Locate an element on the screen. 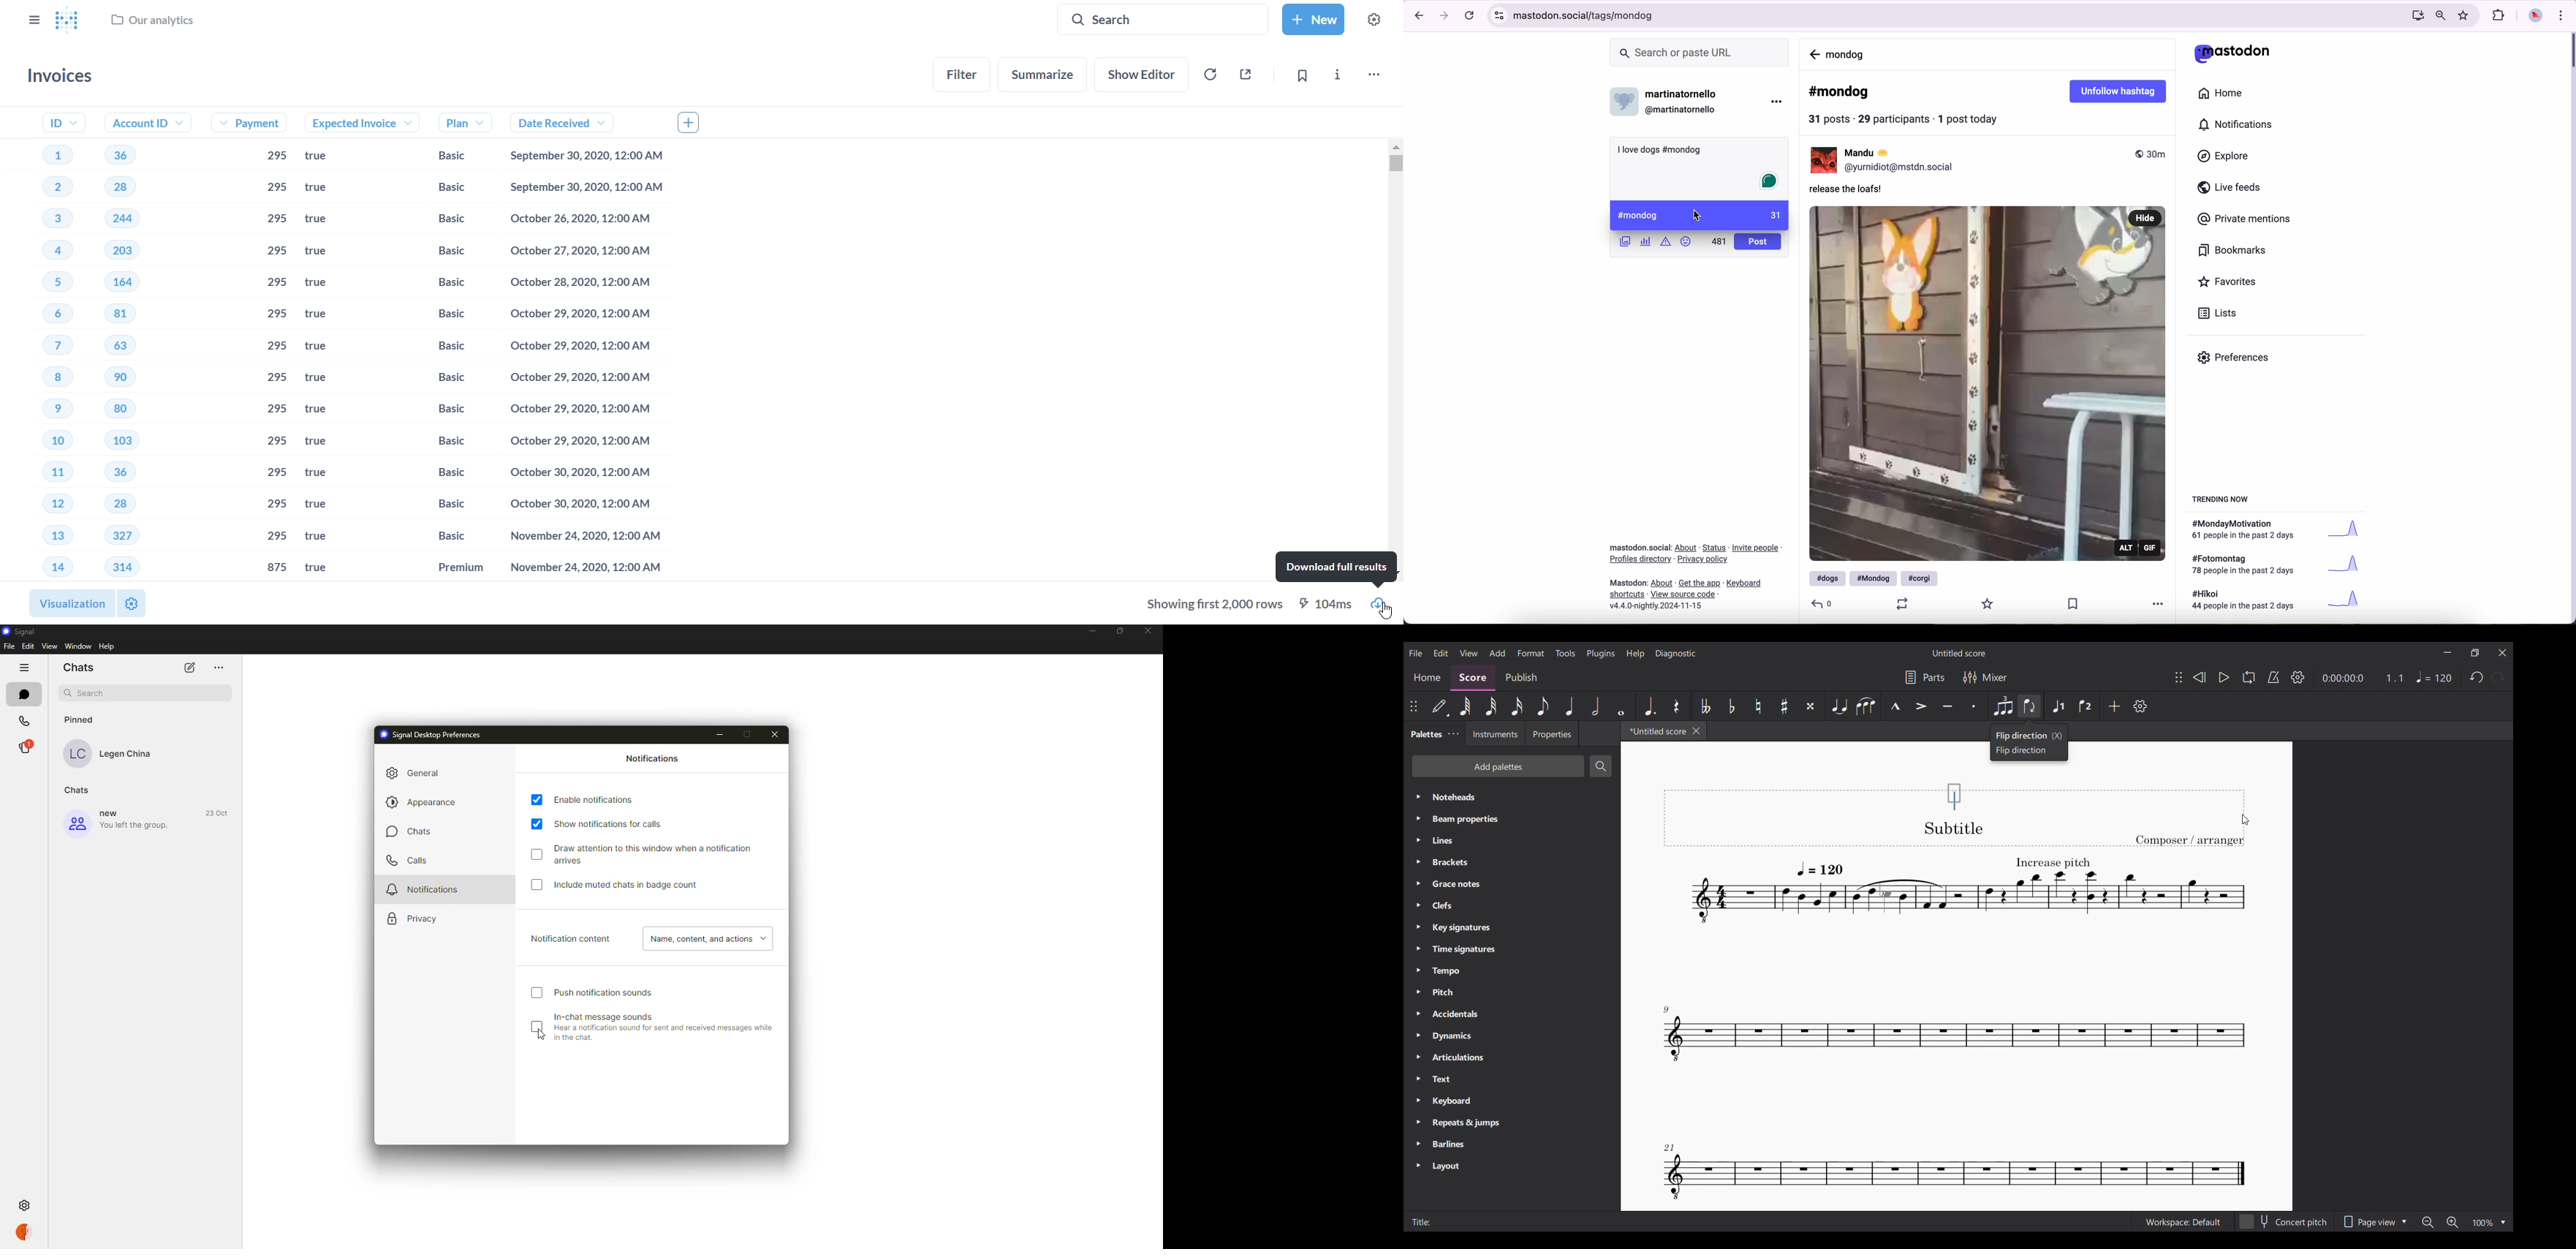 Image resolution: width=2576 pixels, height=1260 pixels. 32nd note is located at coordinates (1491, 706).